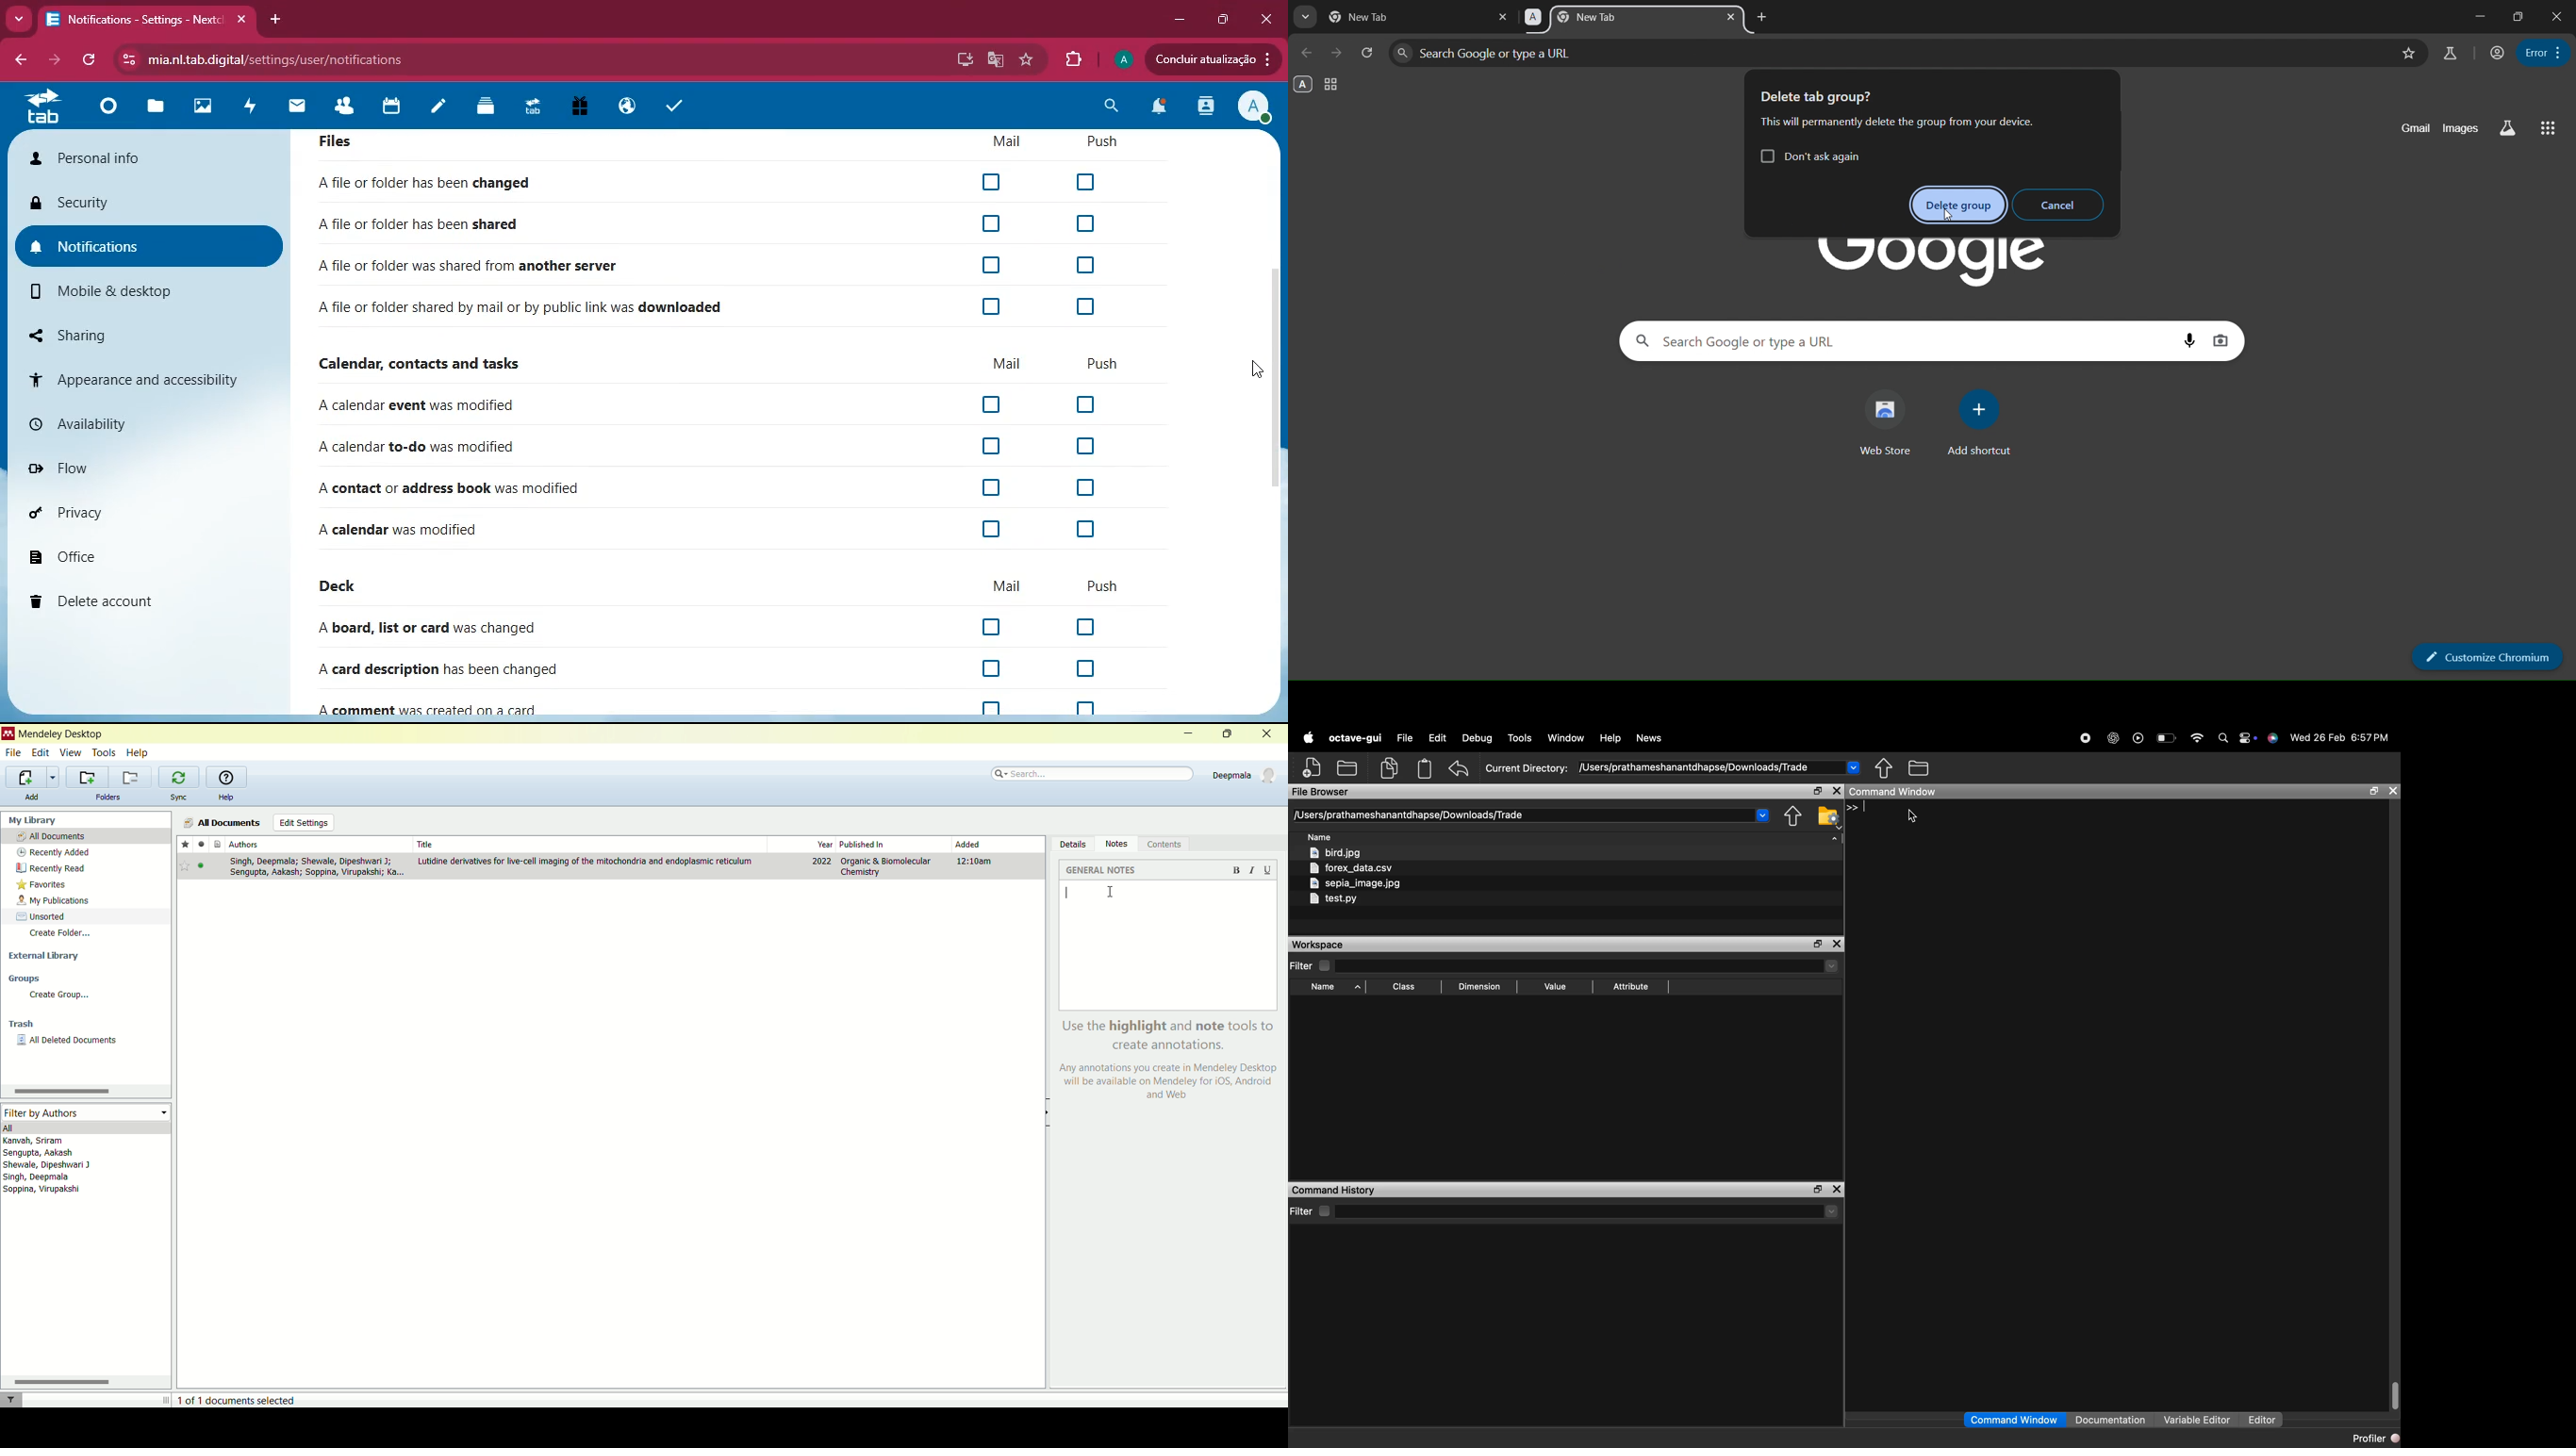 Image resolution: width=2576 pixels, height=1456 pixels. Describe the element at coordinates (1672, 768) in the screenshot. I see `current directory` at that location.